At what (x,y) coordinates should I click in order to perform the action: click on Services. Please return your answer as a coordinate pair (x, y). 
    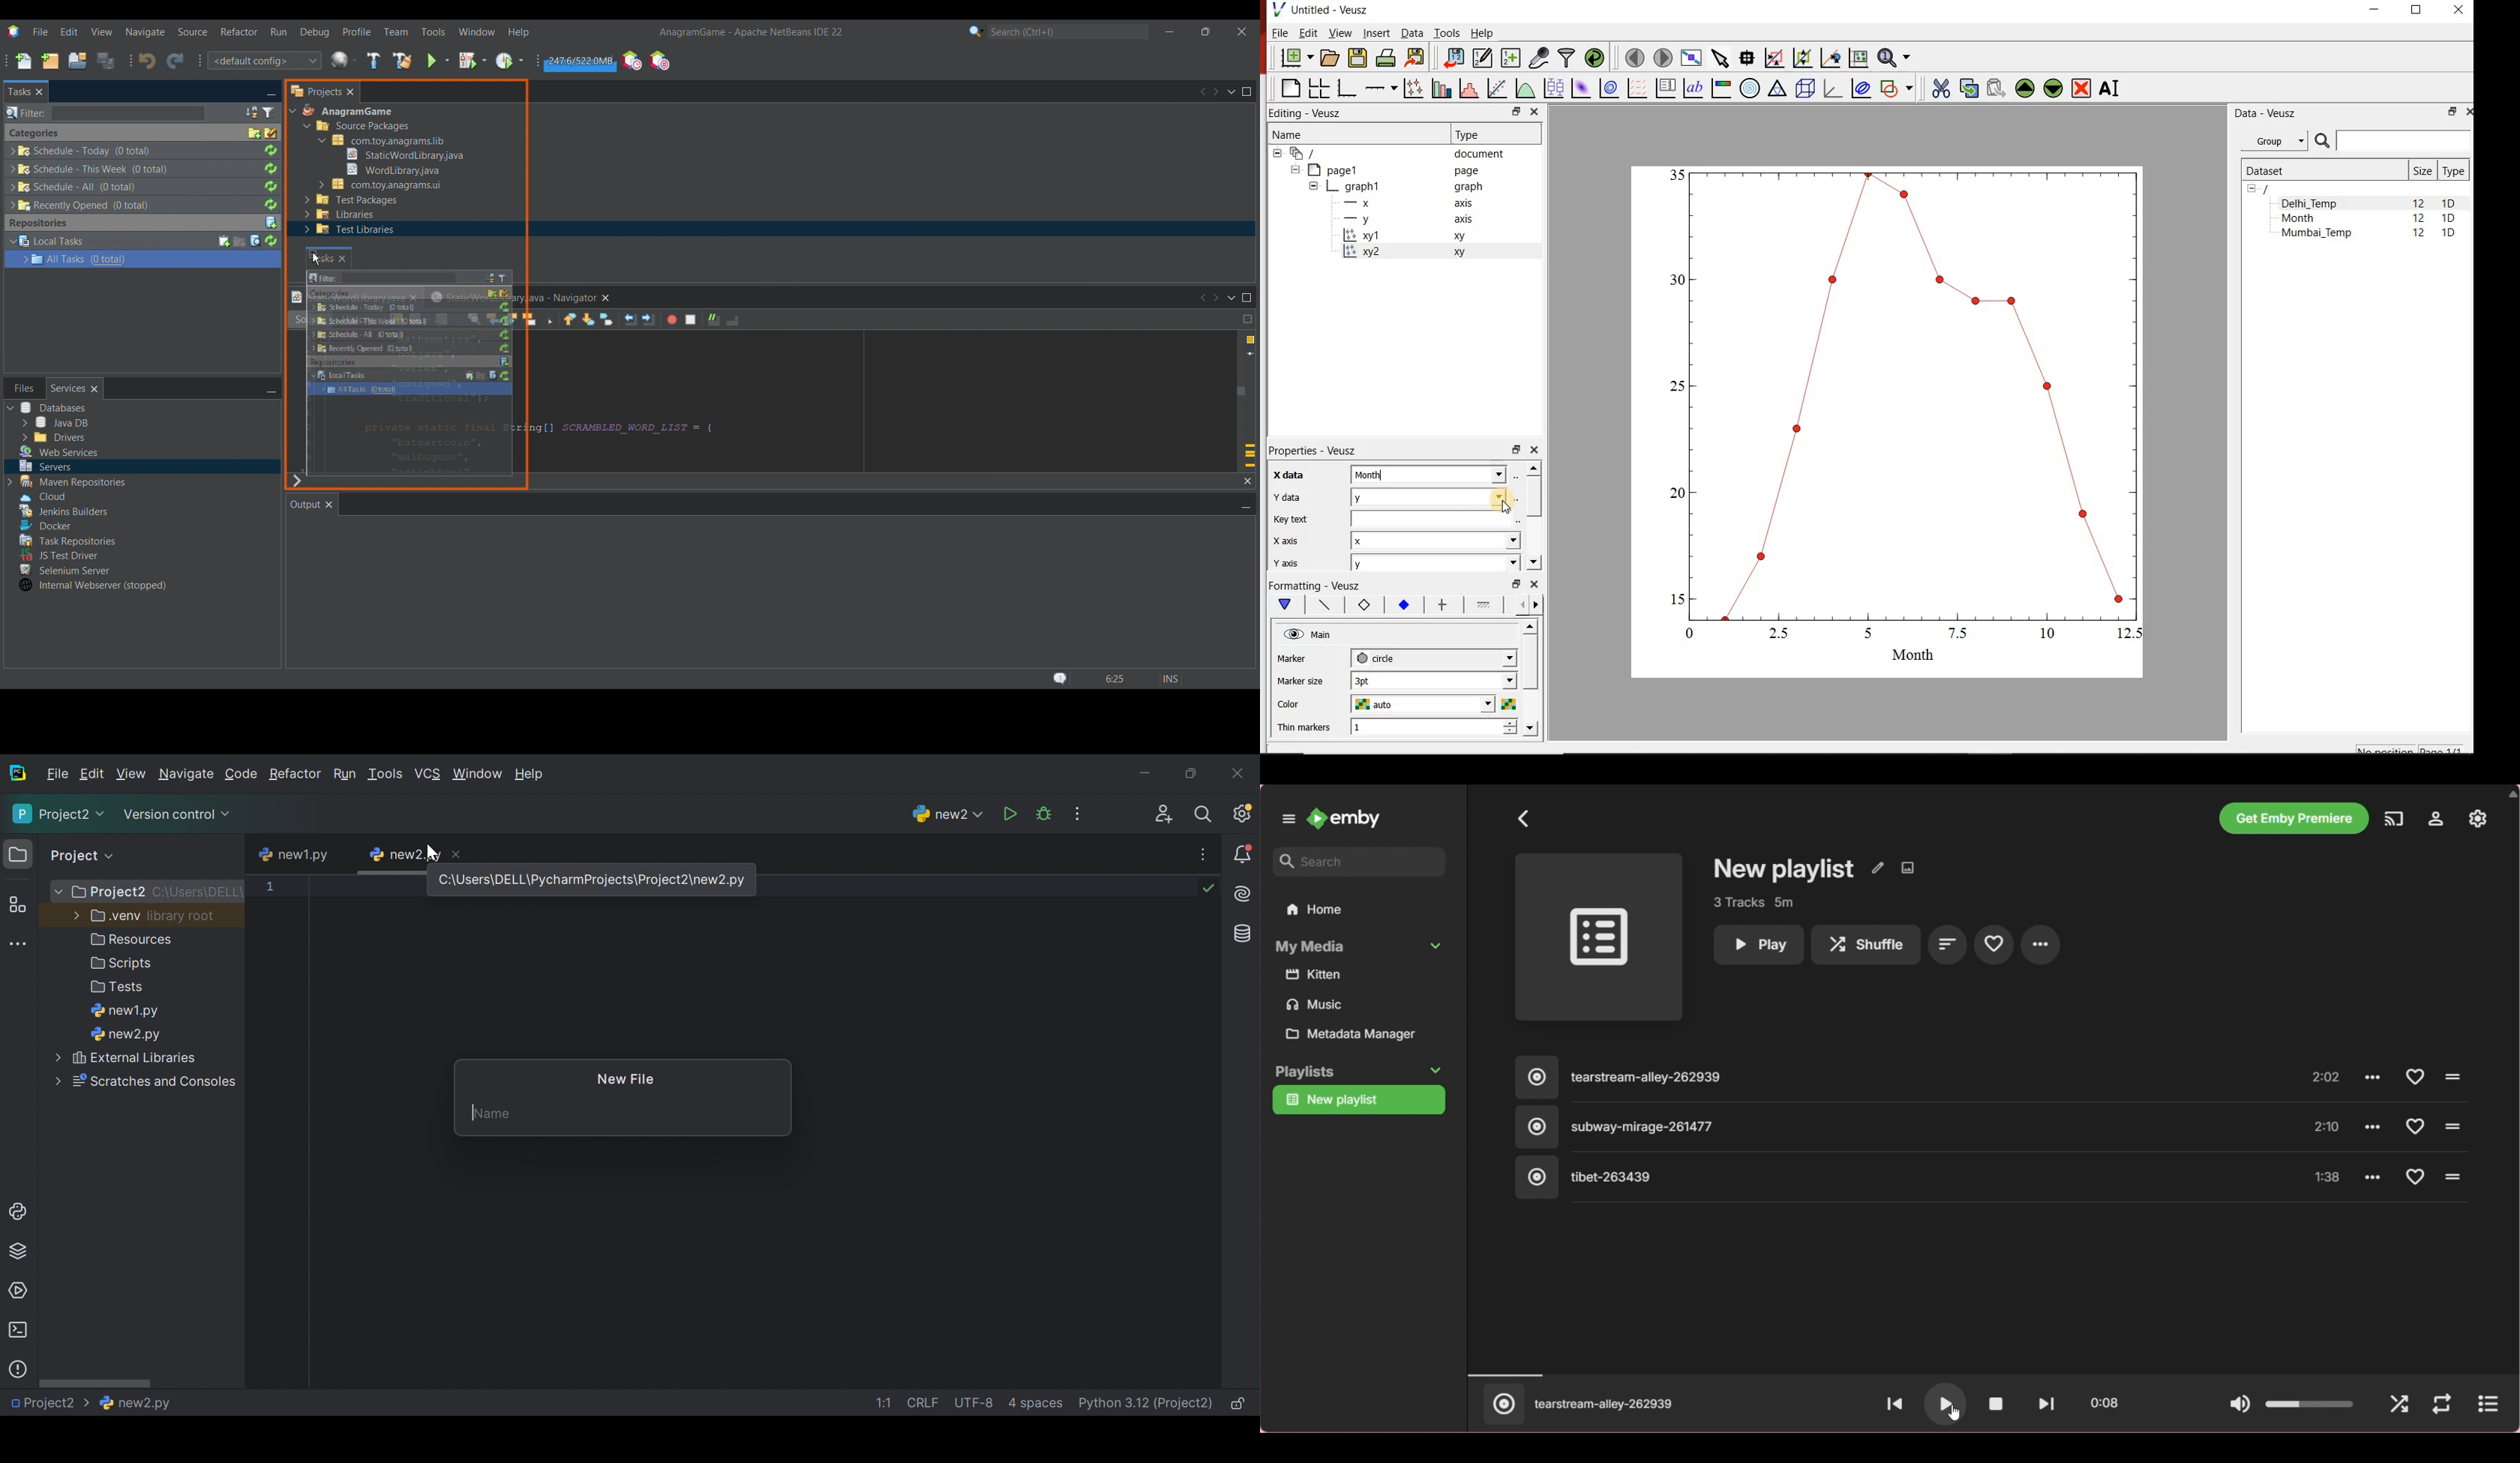
    Looking at the image, I should click on (19, 1290).